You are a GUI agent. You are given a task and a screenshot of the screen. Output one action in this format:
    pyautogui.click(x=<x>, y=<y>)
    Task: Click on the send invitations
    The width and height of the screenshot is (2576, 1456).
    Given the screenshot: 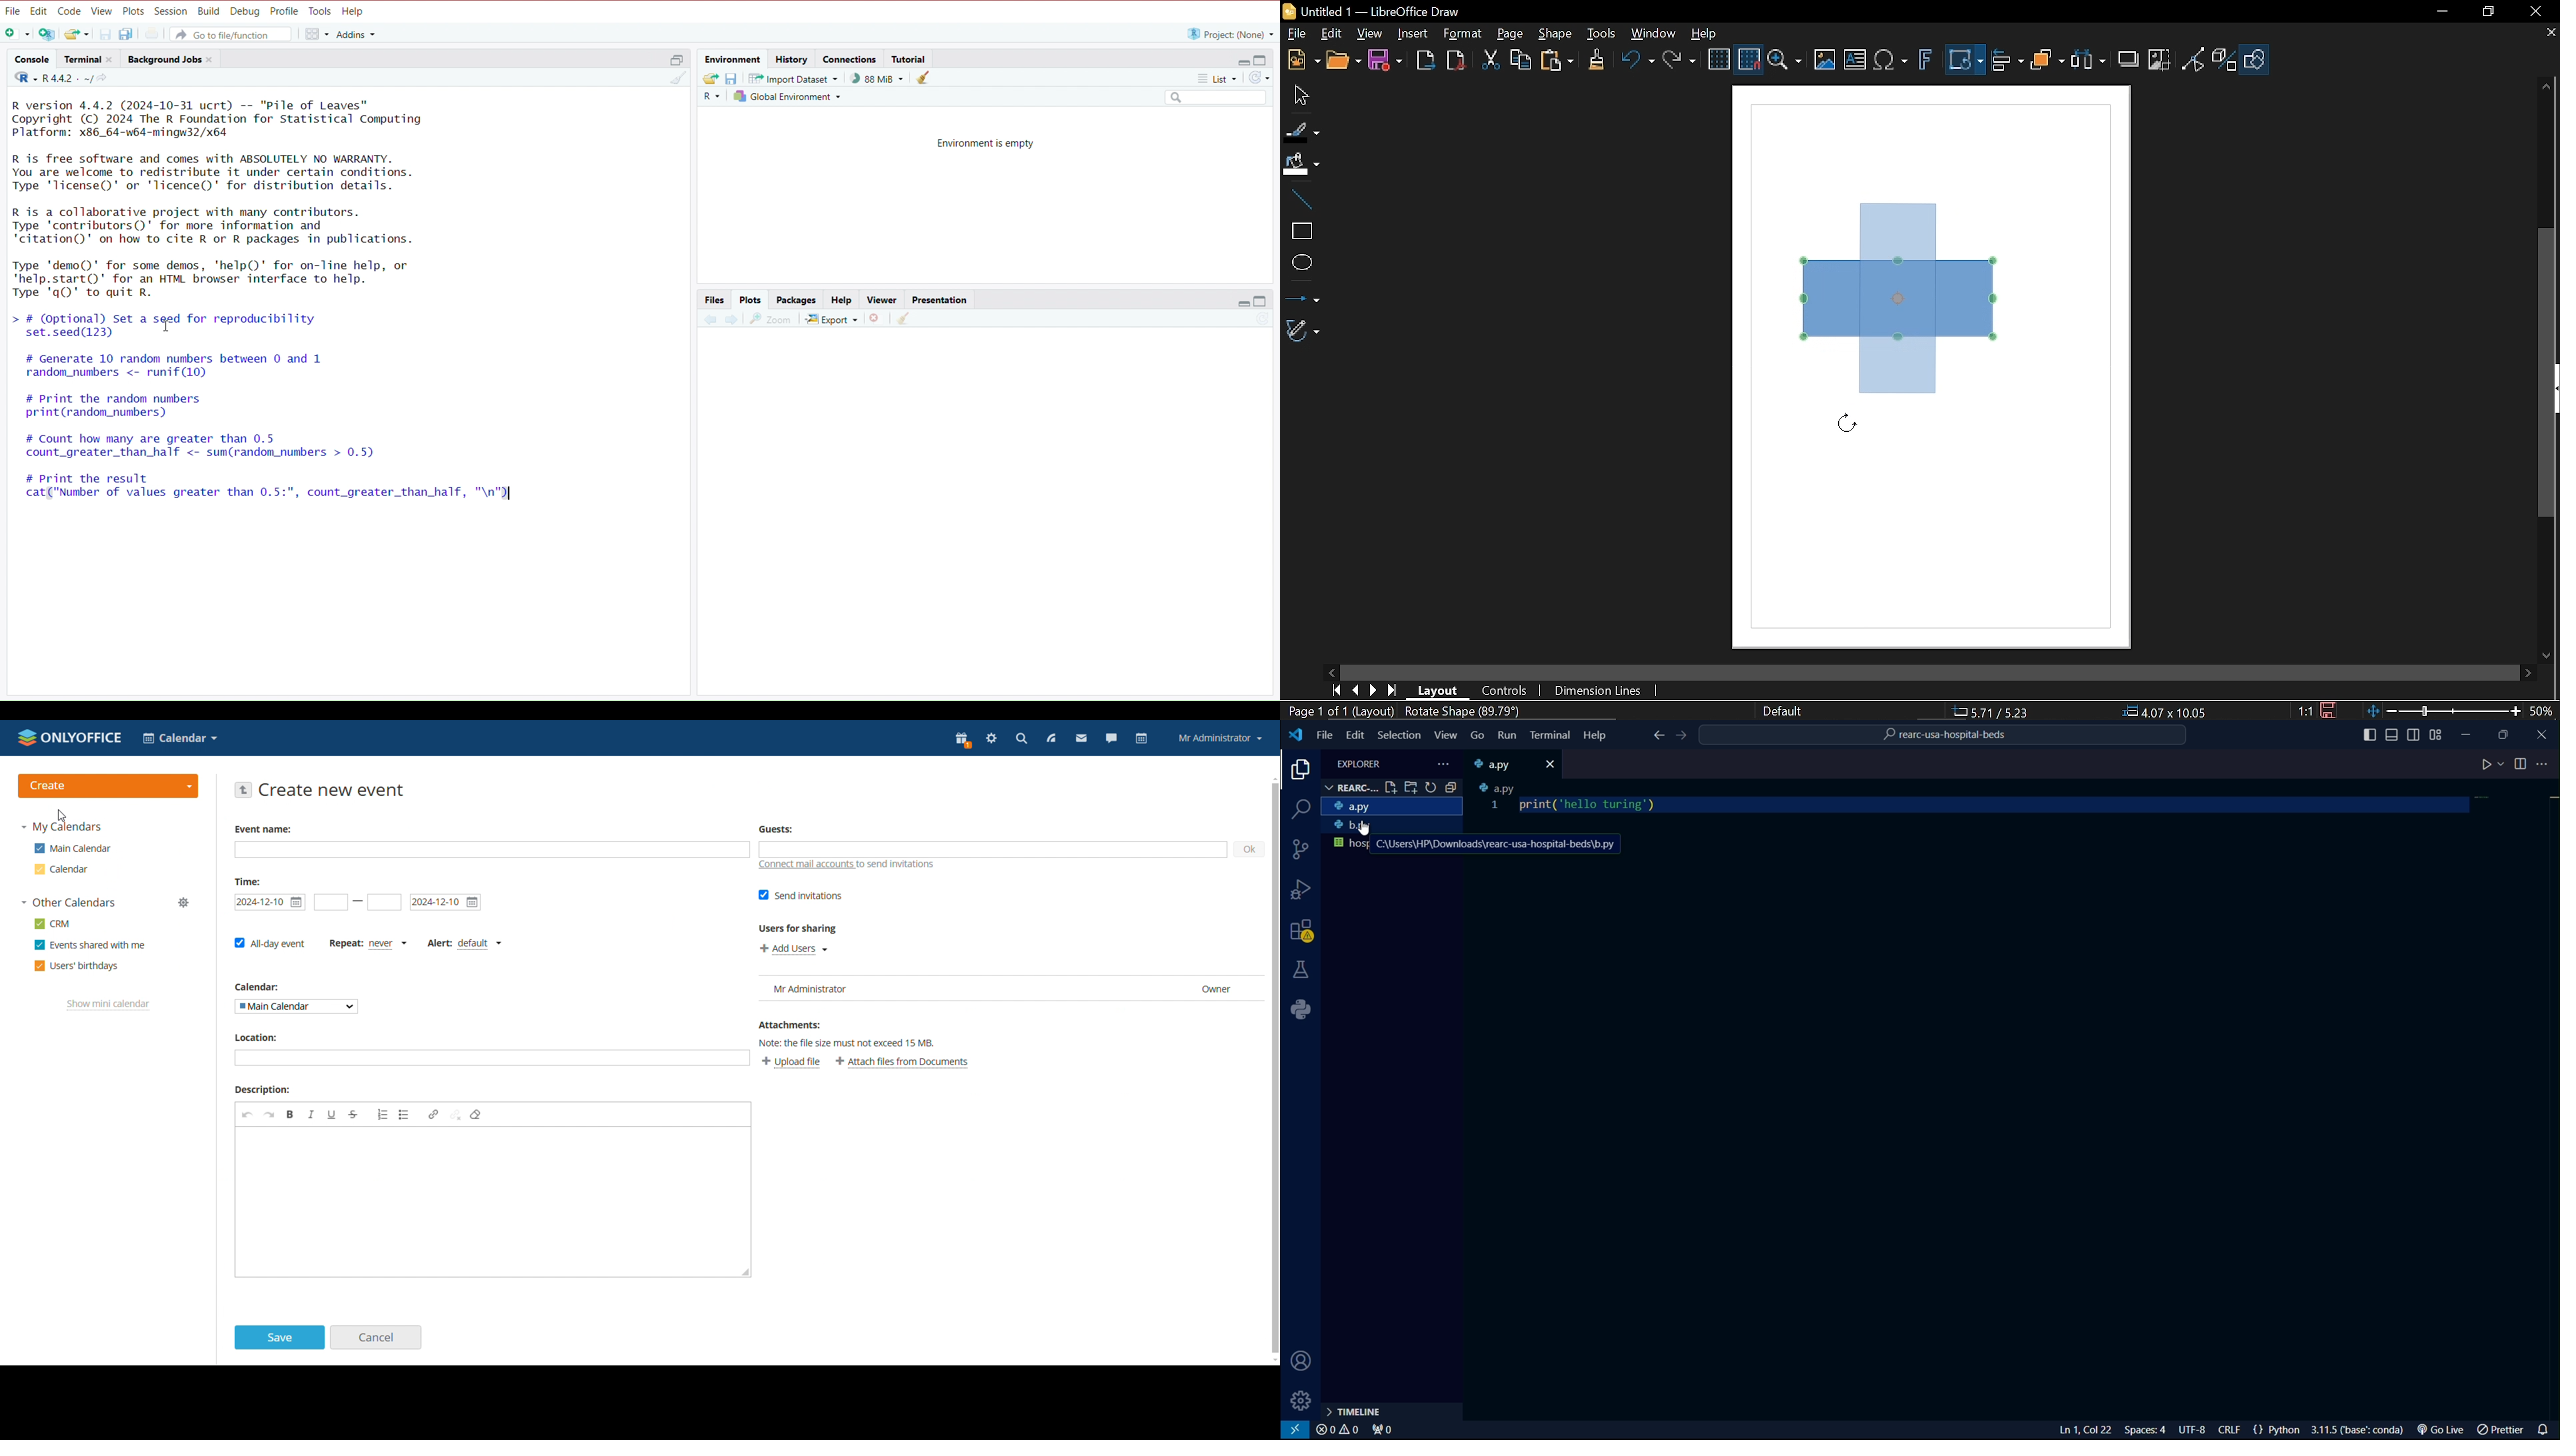 What is the action you would take?
    pyautogui.click(x=801, y=895)
    